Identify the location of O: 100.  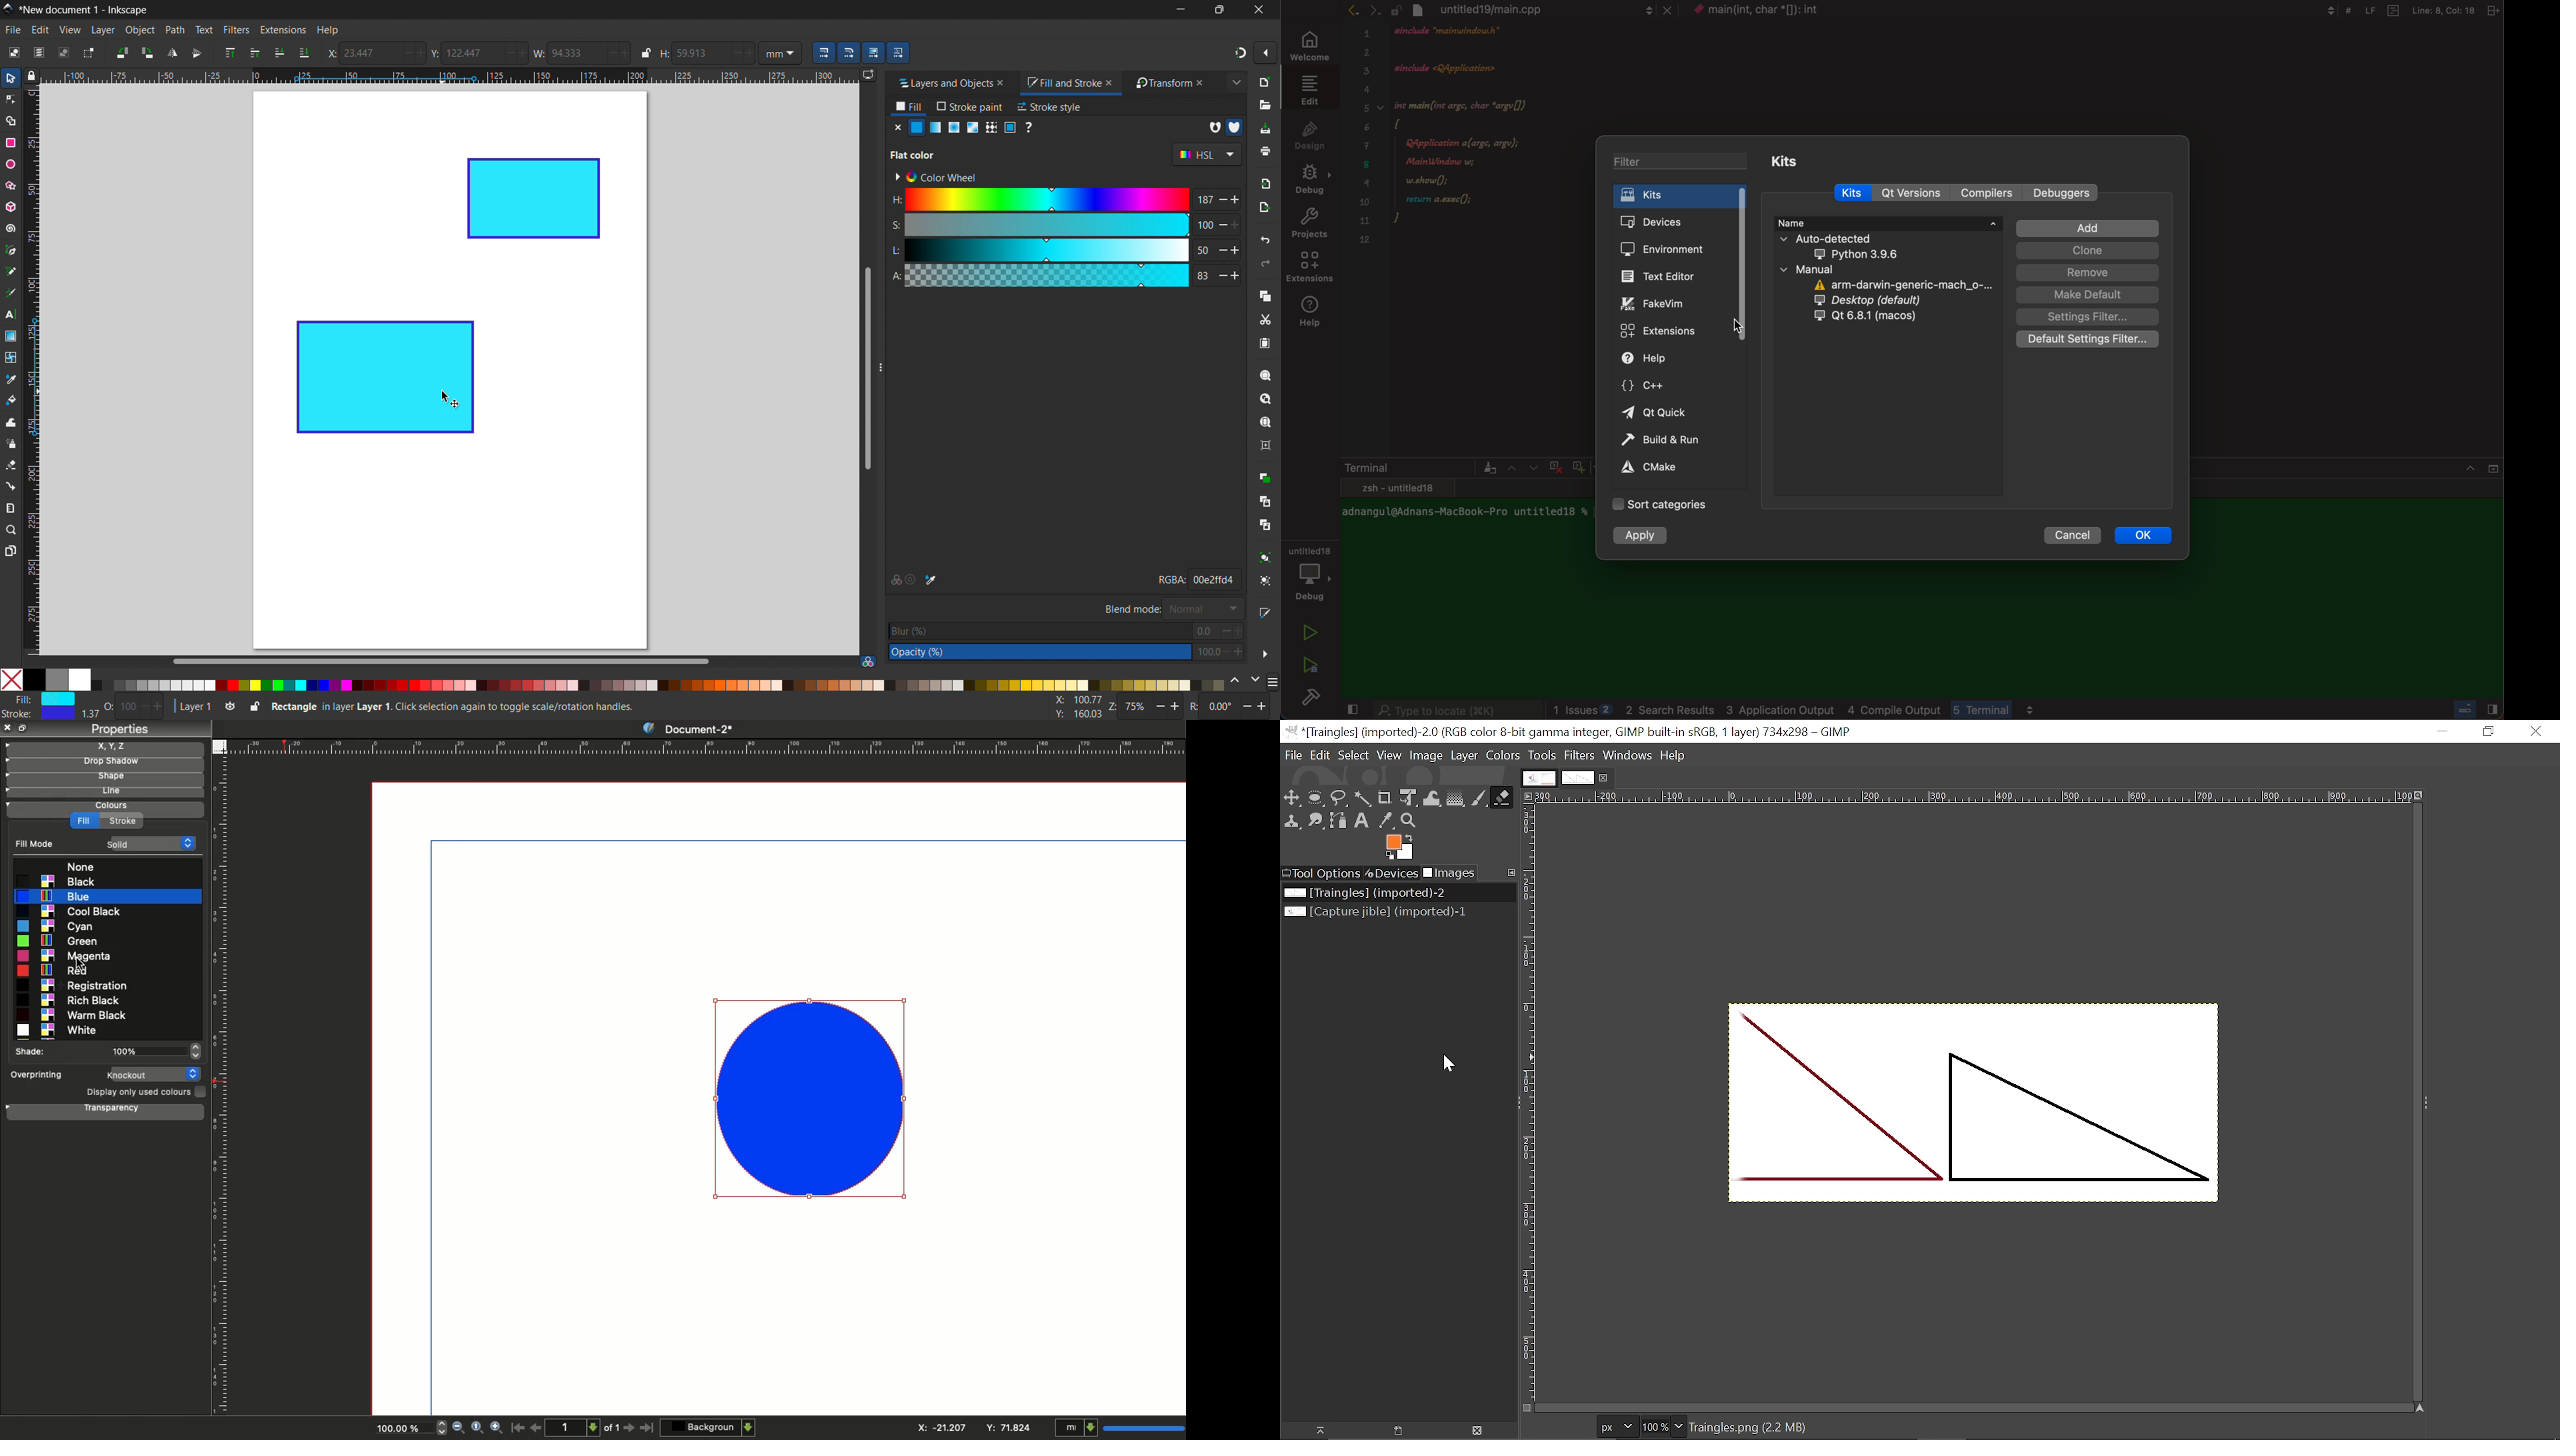
(135, 705).